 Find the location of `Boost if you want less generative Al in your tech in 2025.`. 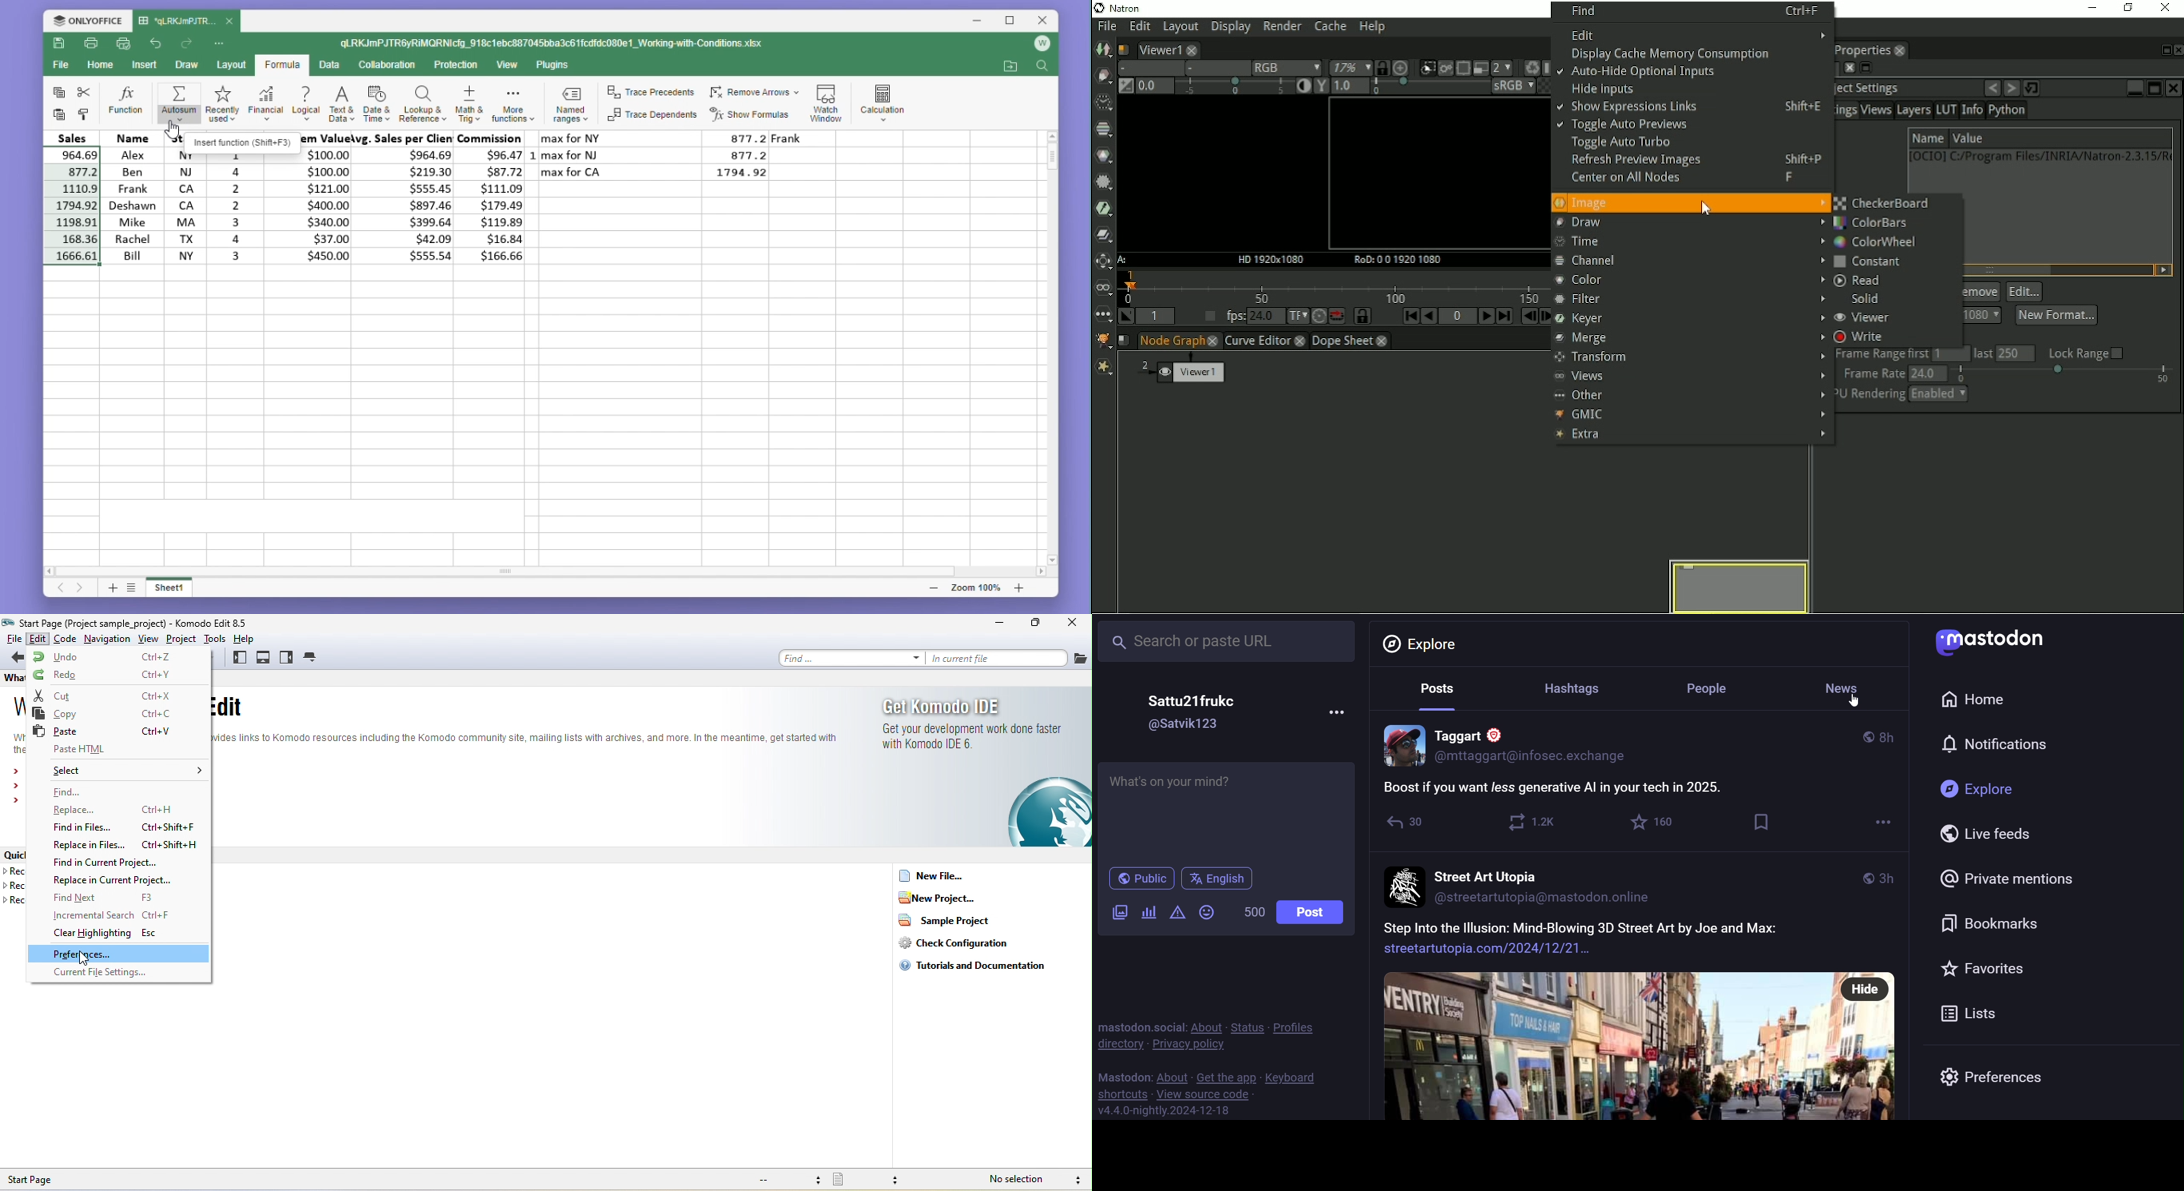

Boost if you want less generative Al in your tech in 2025. is located at coordinates (1561, 787).